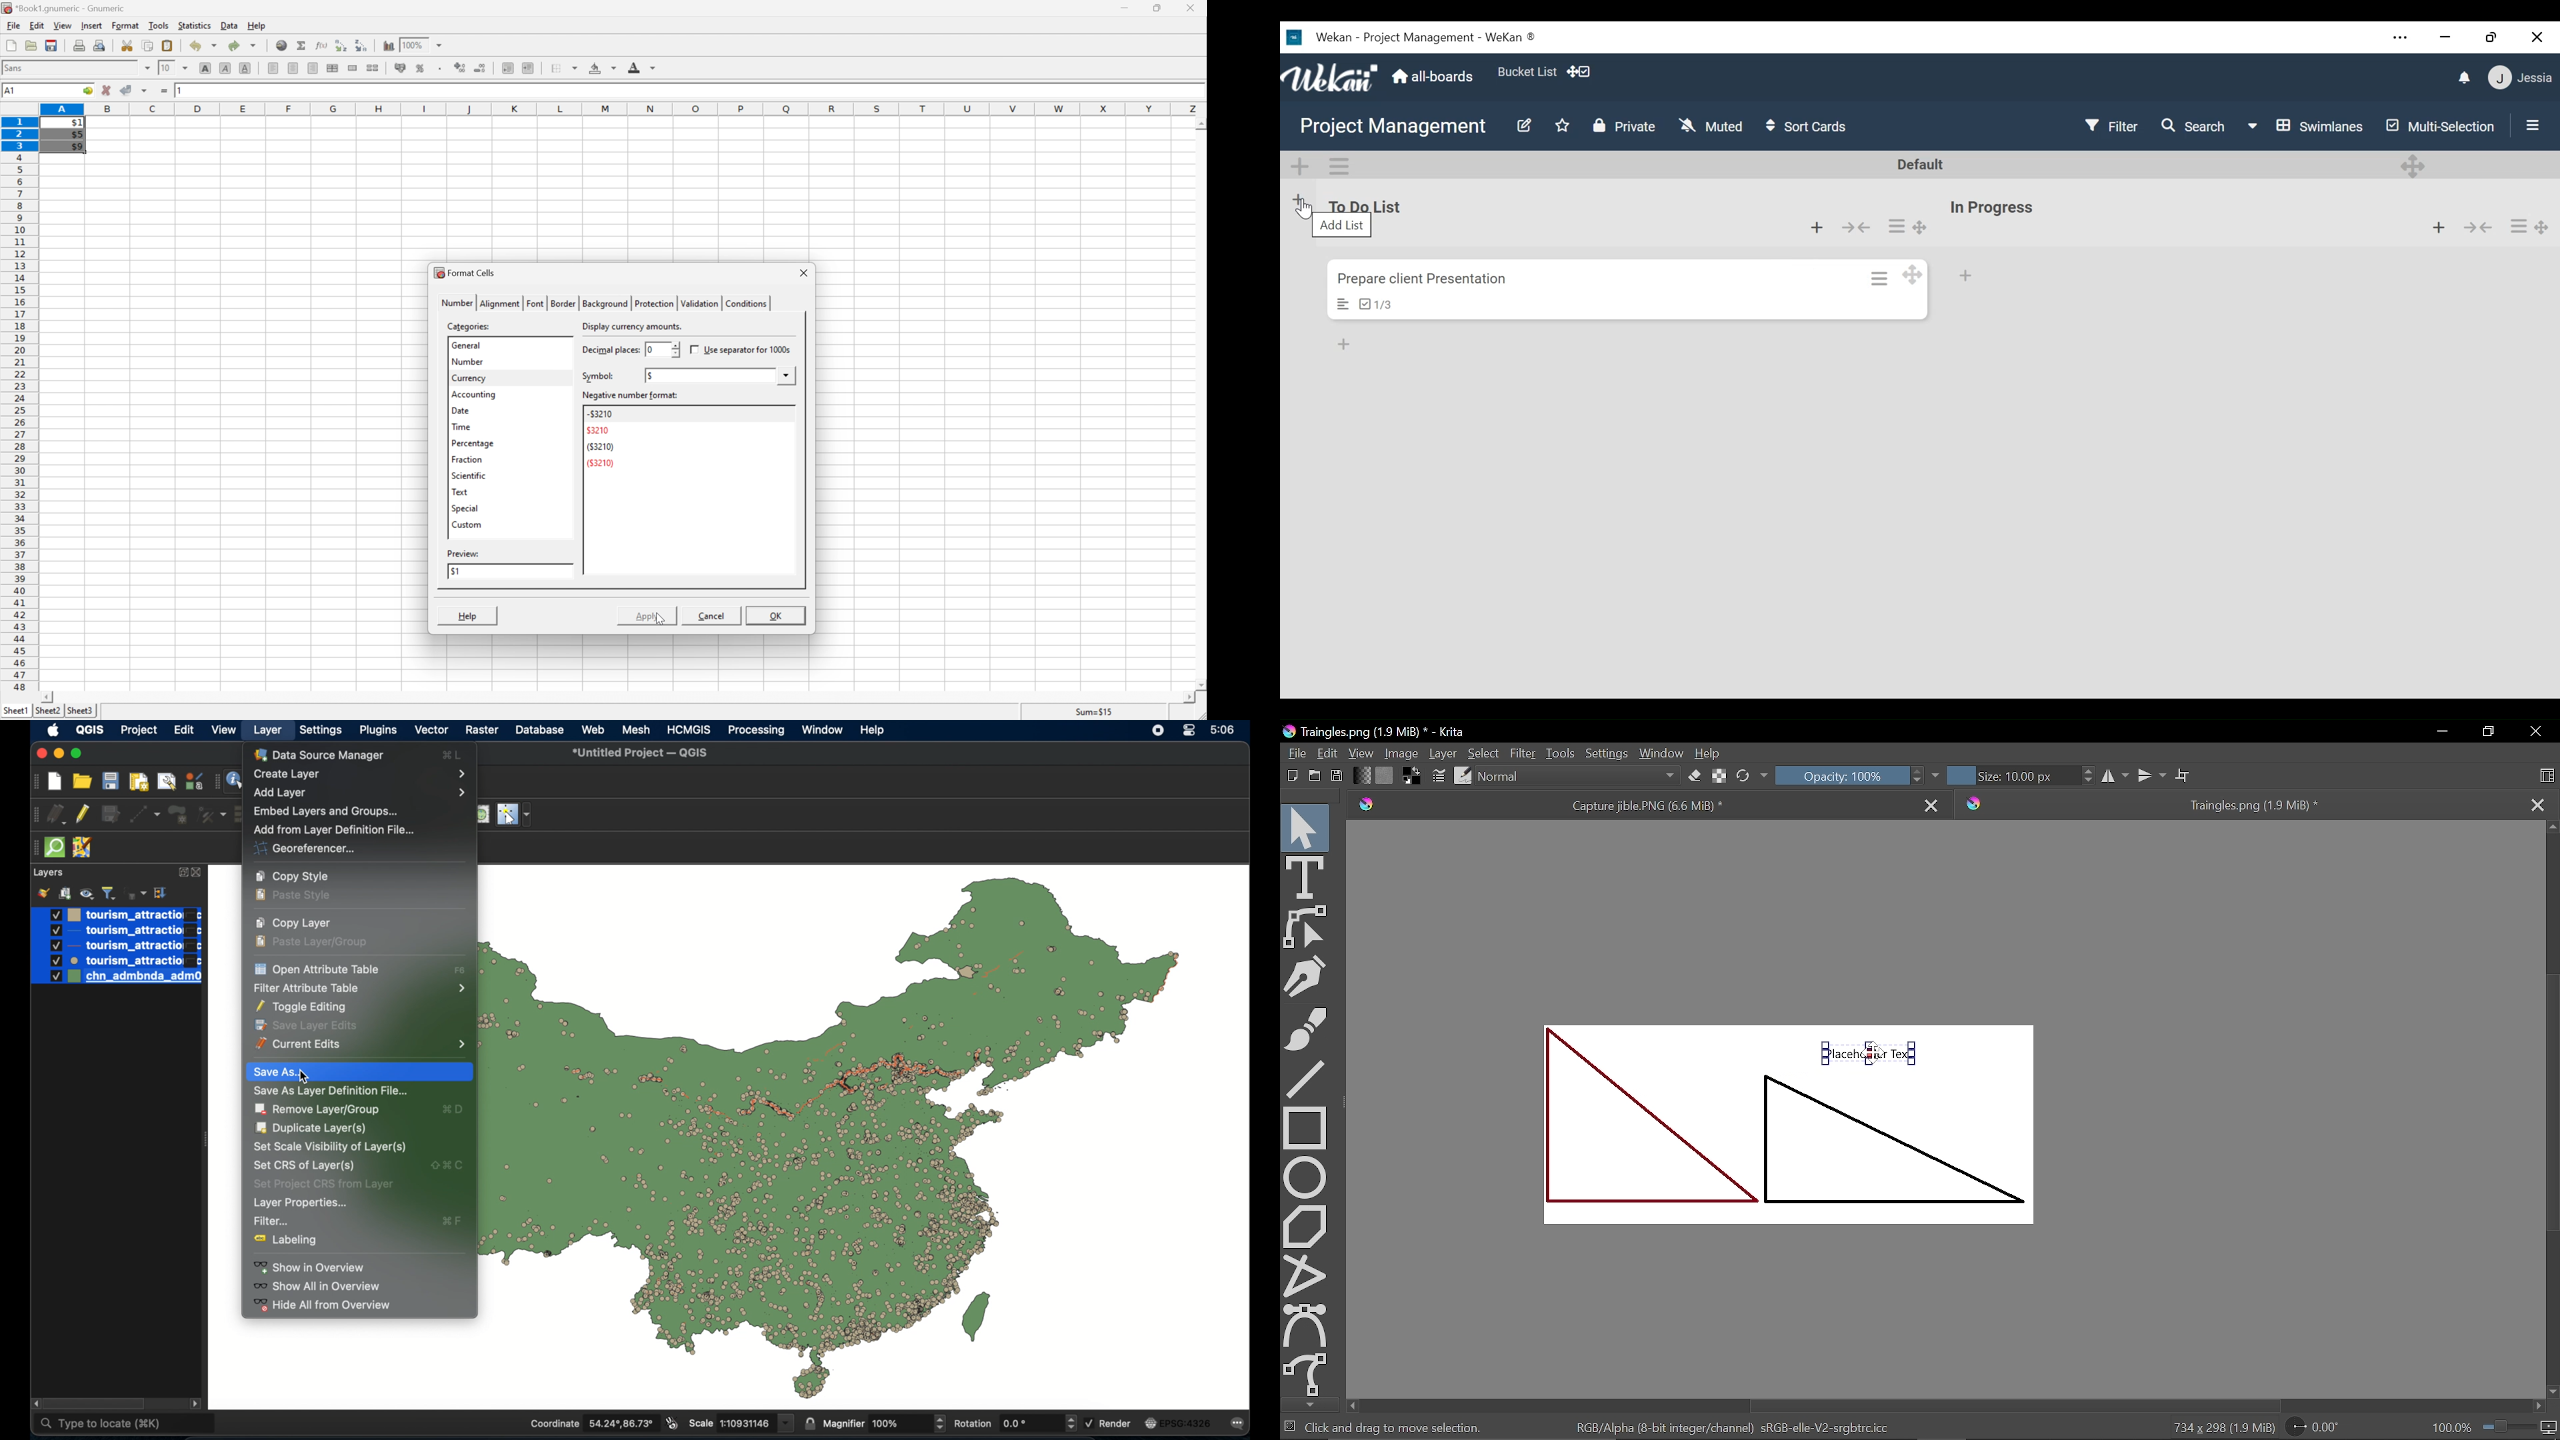  I want to click on Freehand select tool, so click(1307, 1375).